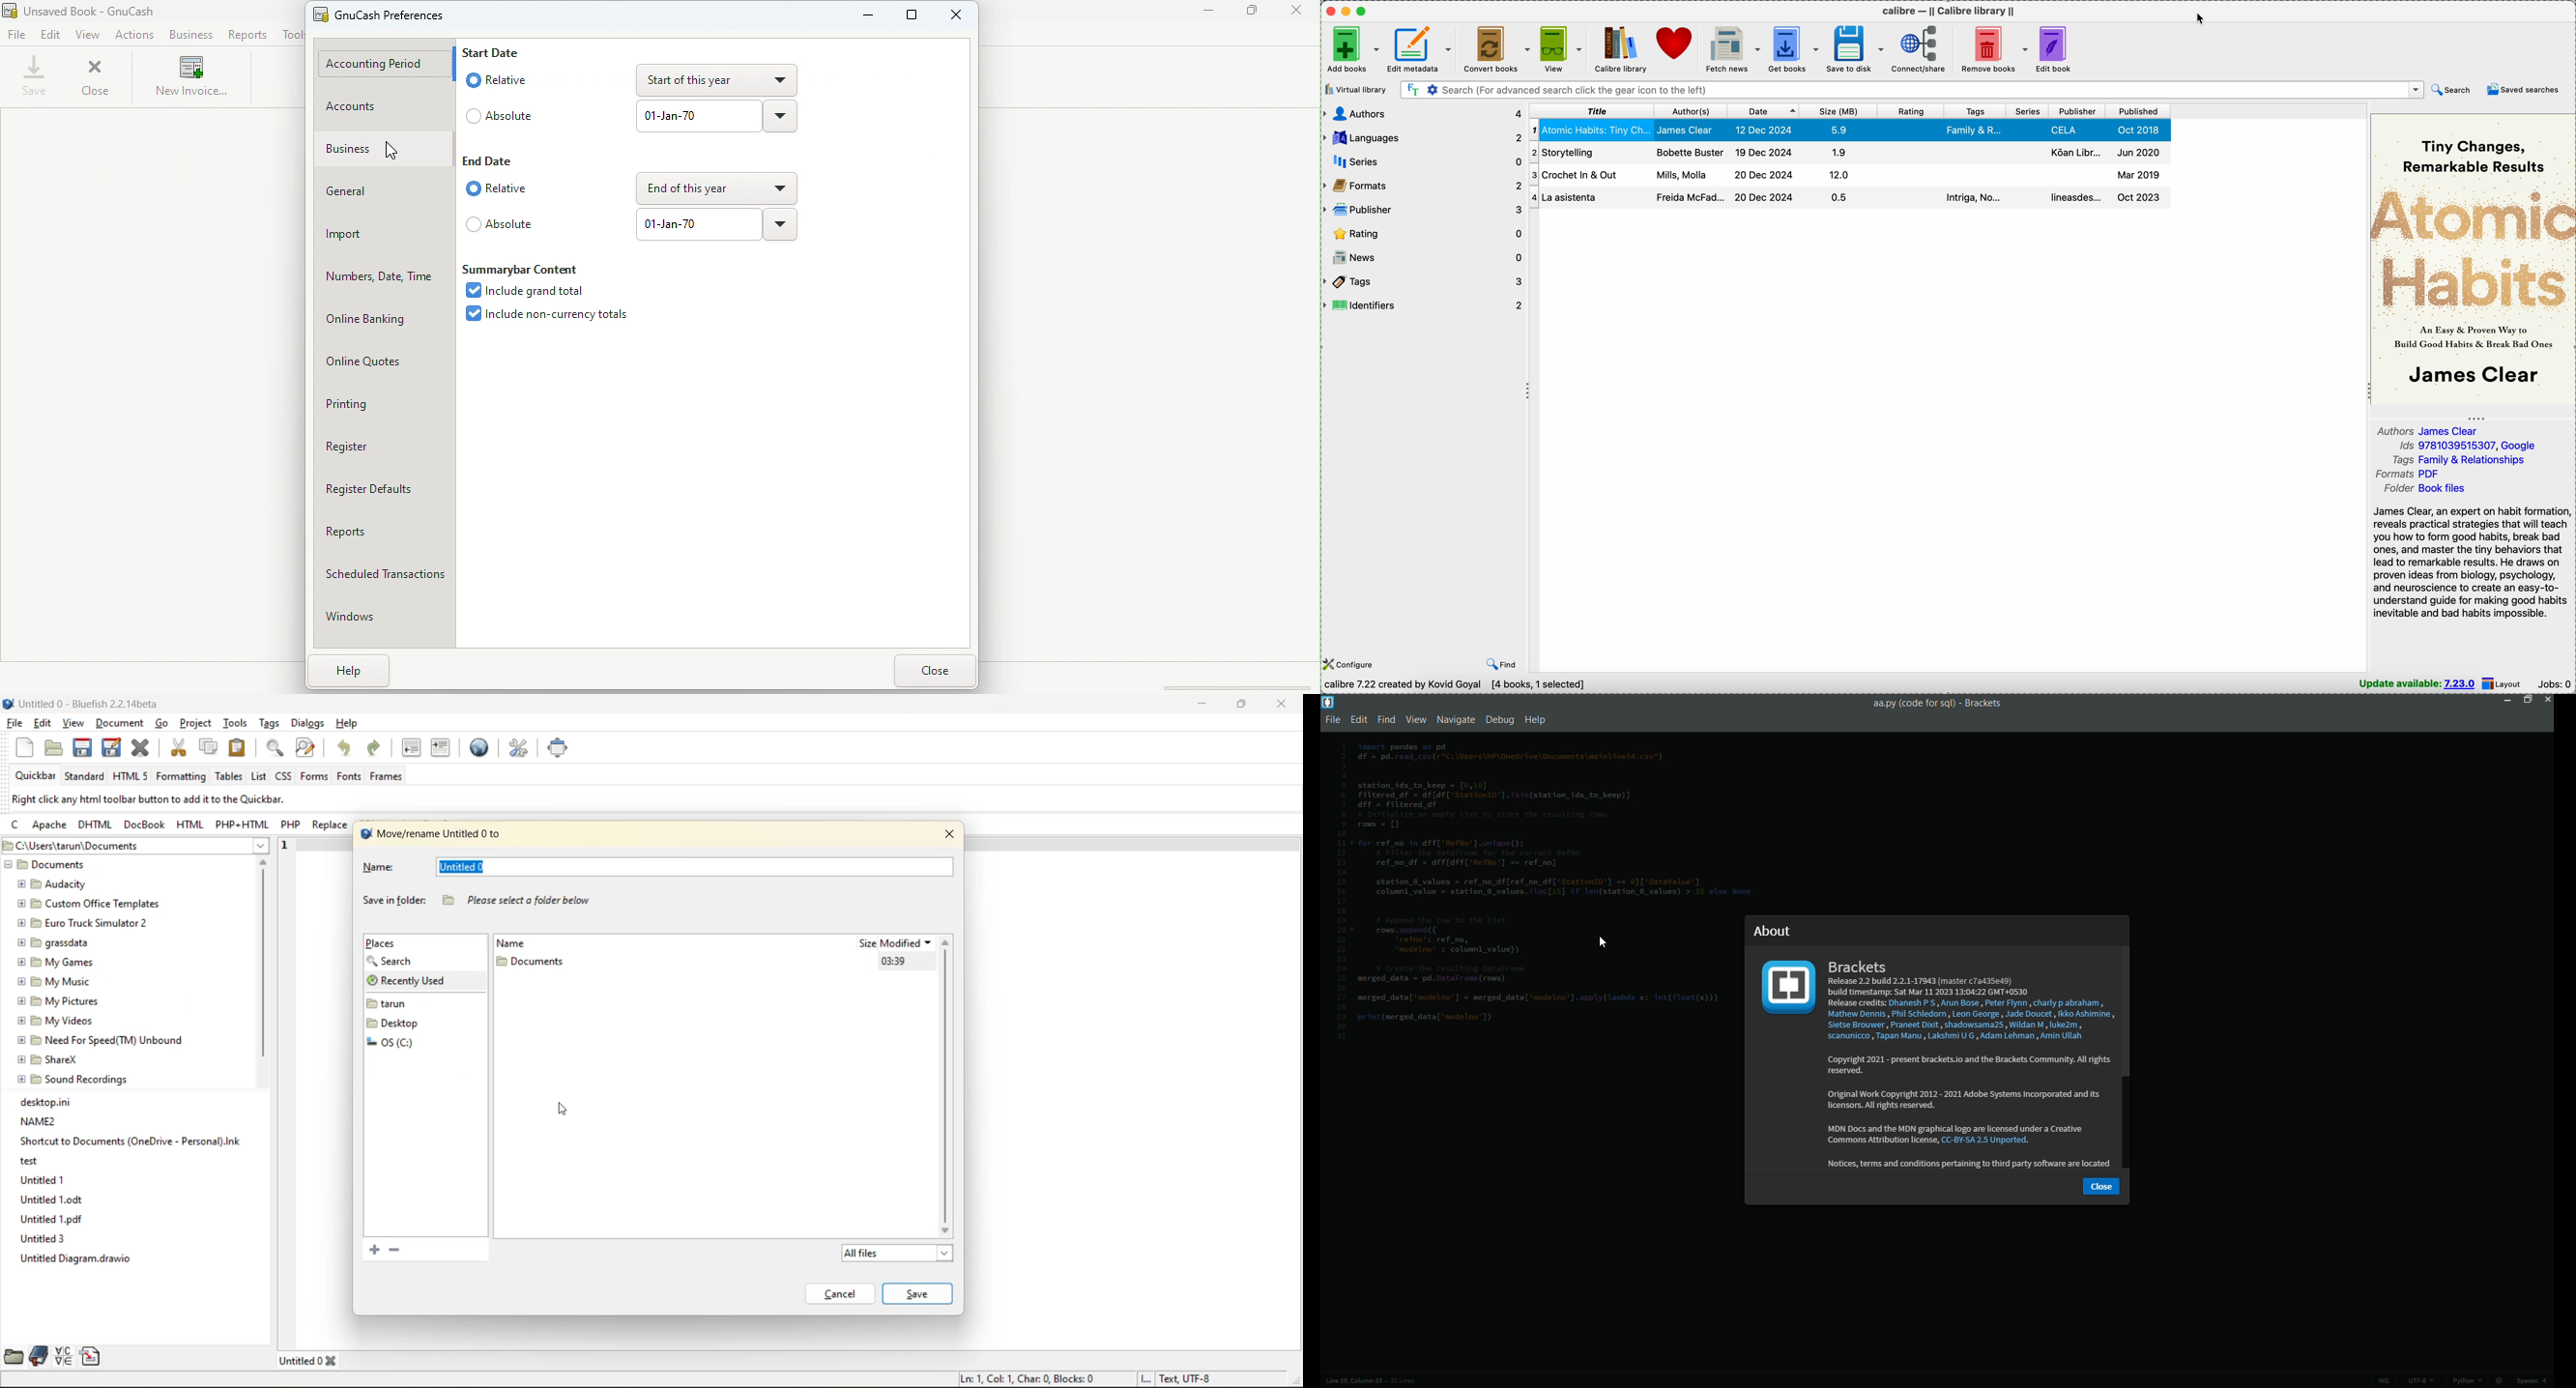  What do you see at coordinates (785, 116) in the screenshot?
I see `Drop down` at bounding box center [785, 116].